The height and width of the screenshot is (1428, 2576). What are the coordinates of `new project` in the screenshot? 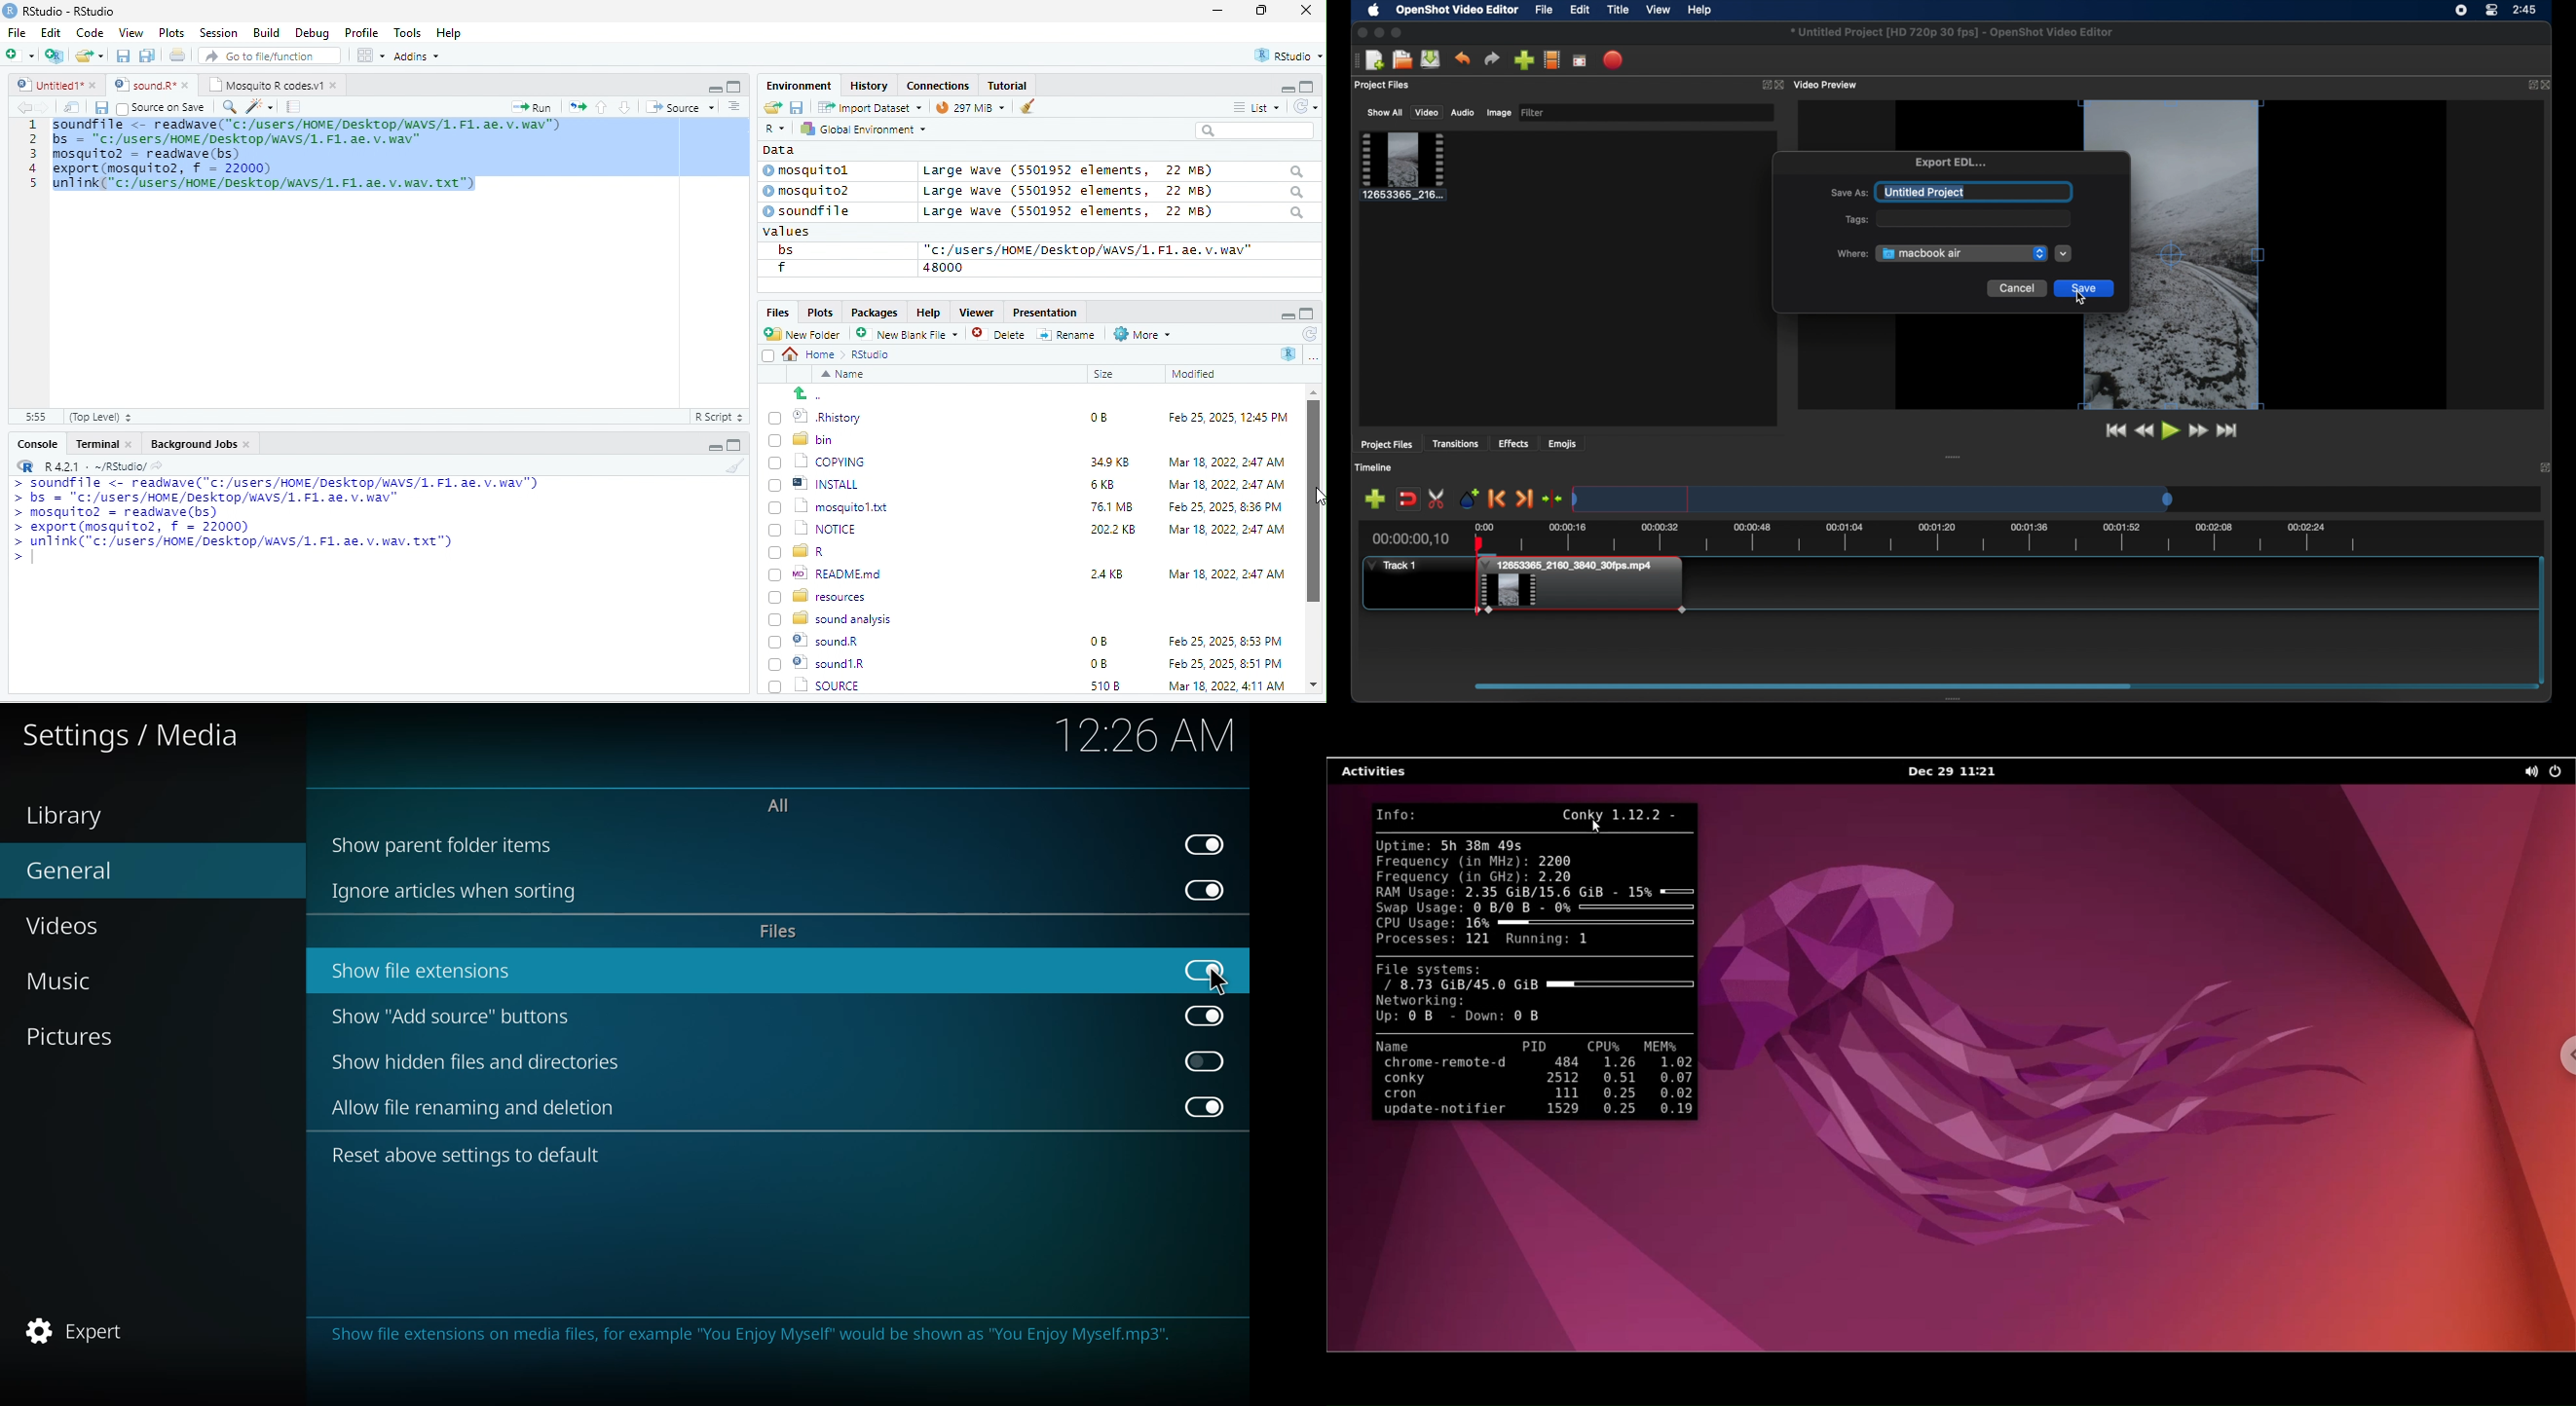 It's located at (1376, 60).